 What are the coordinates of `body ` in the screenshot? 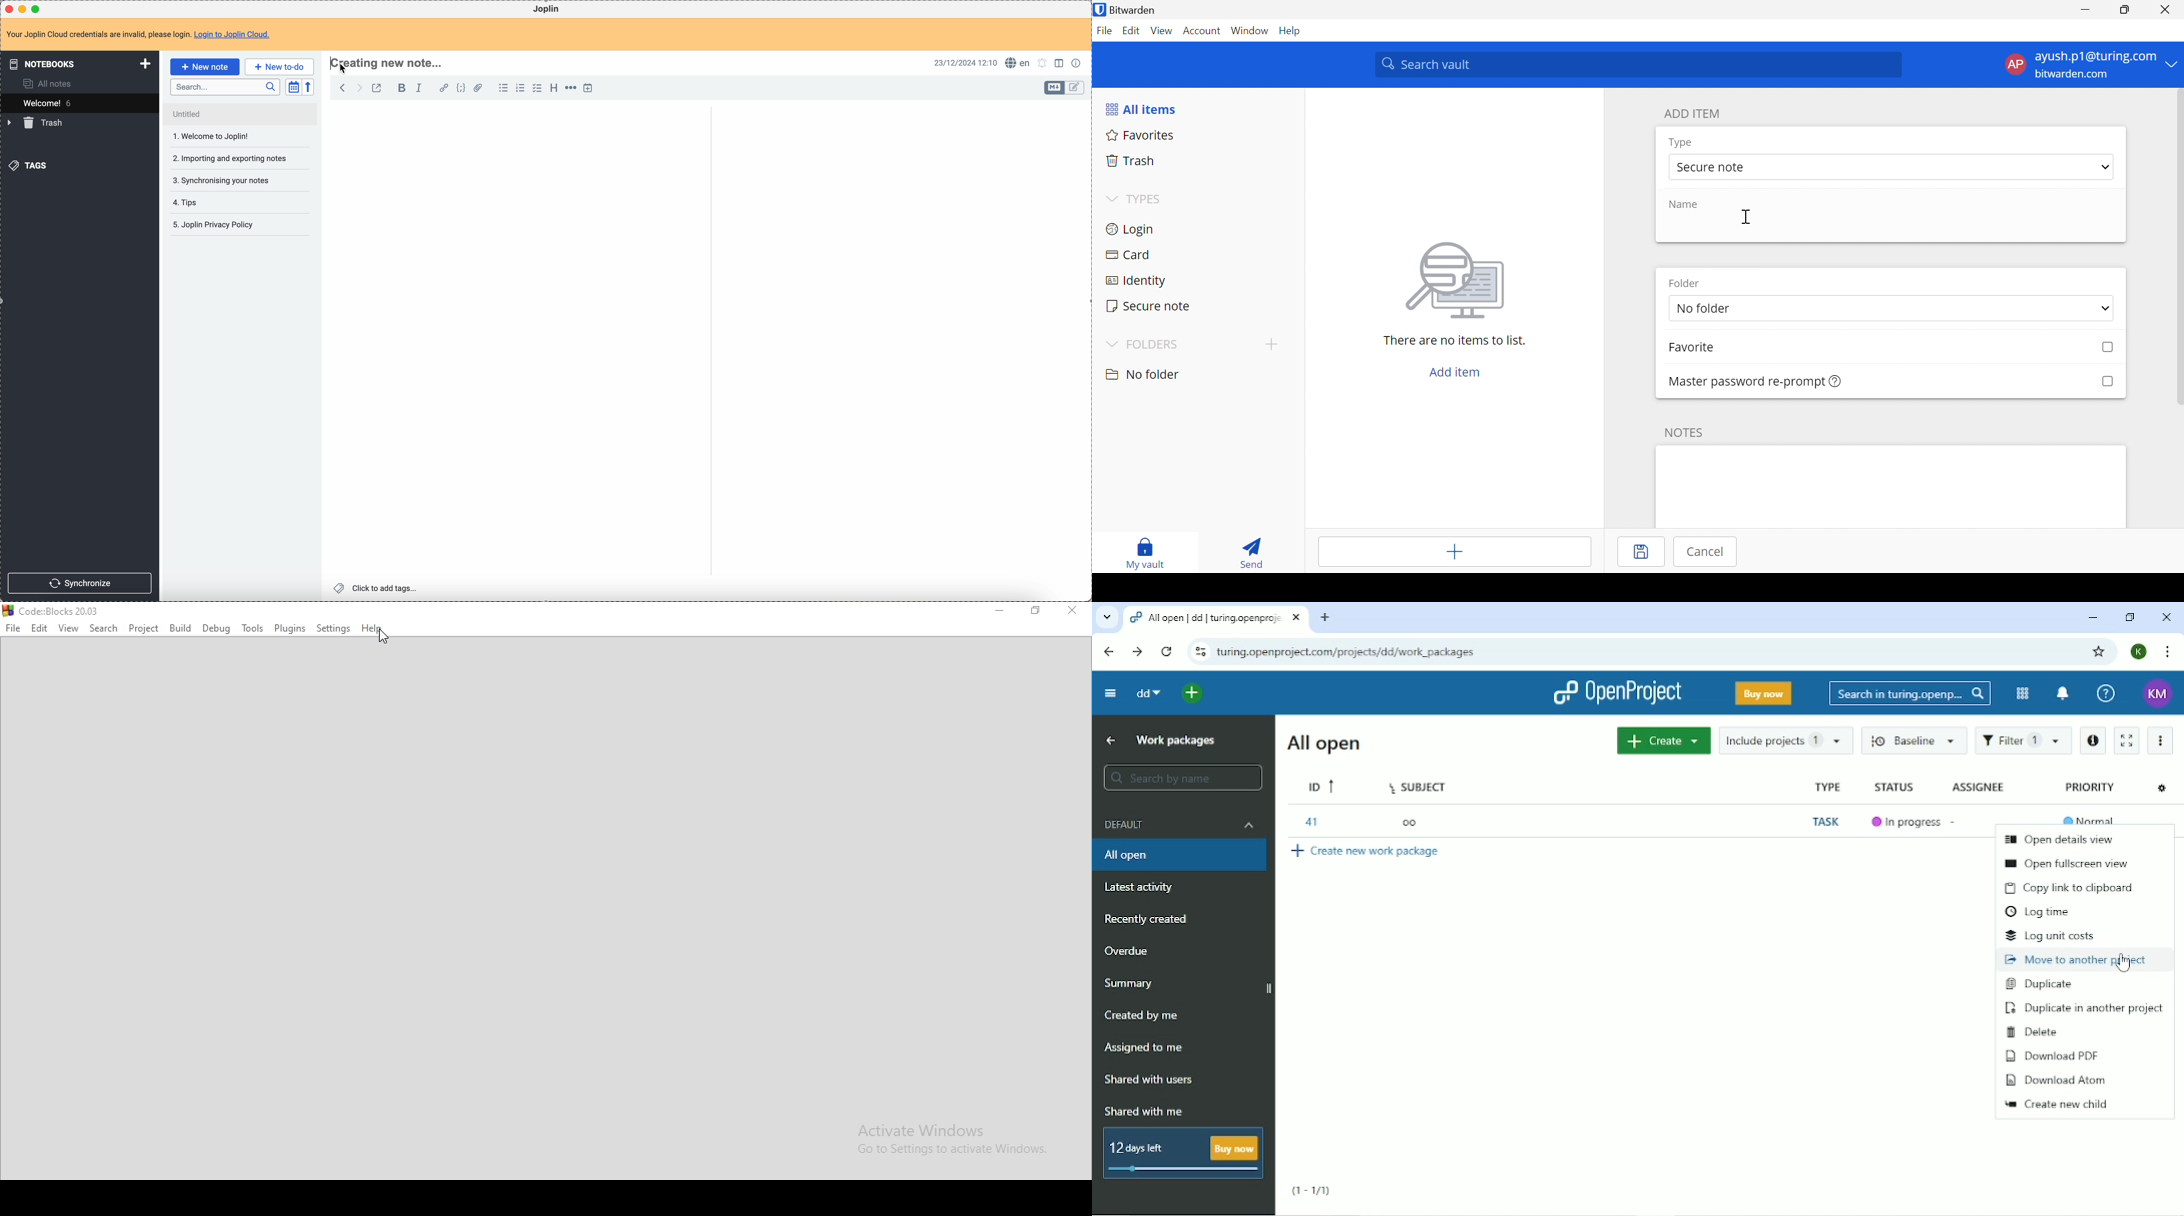 It's located at (897, 353).